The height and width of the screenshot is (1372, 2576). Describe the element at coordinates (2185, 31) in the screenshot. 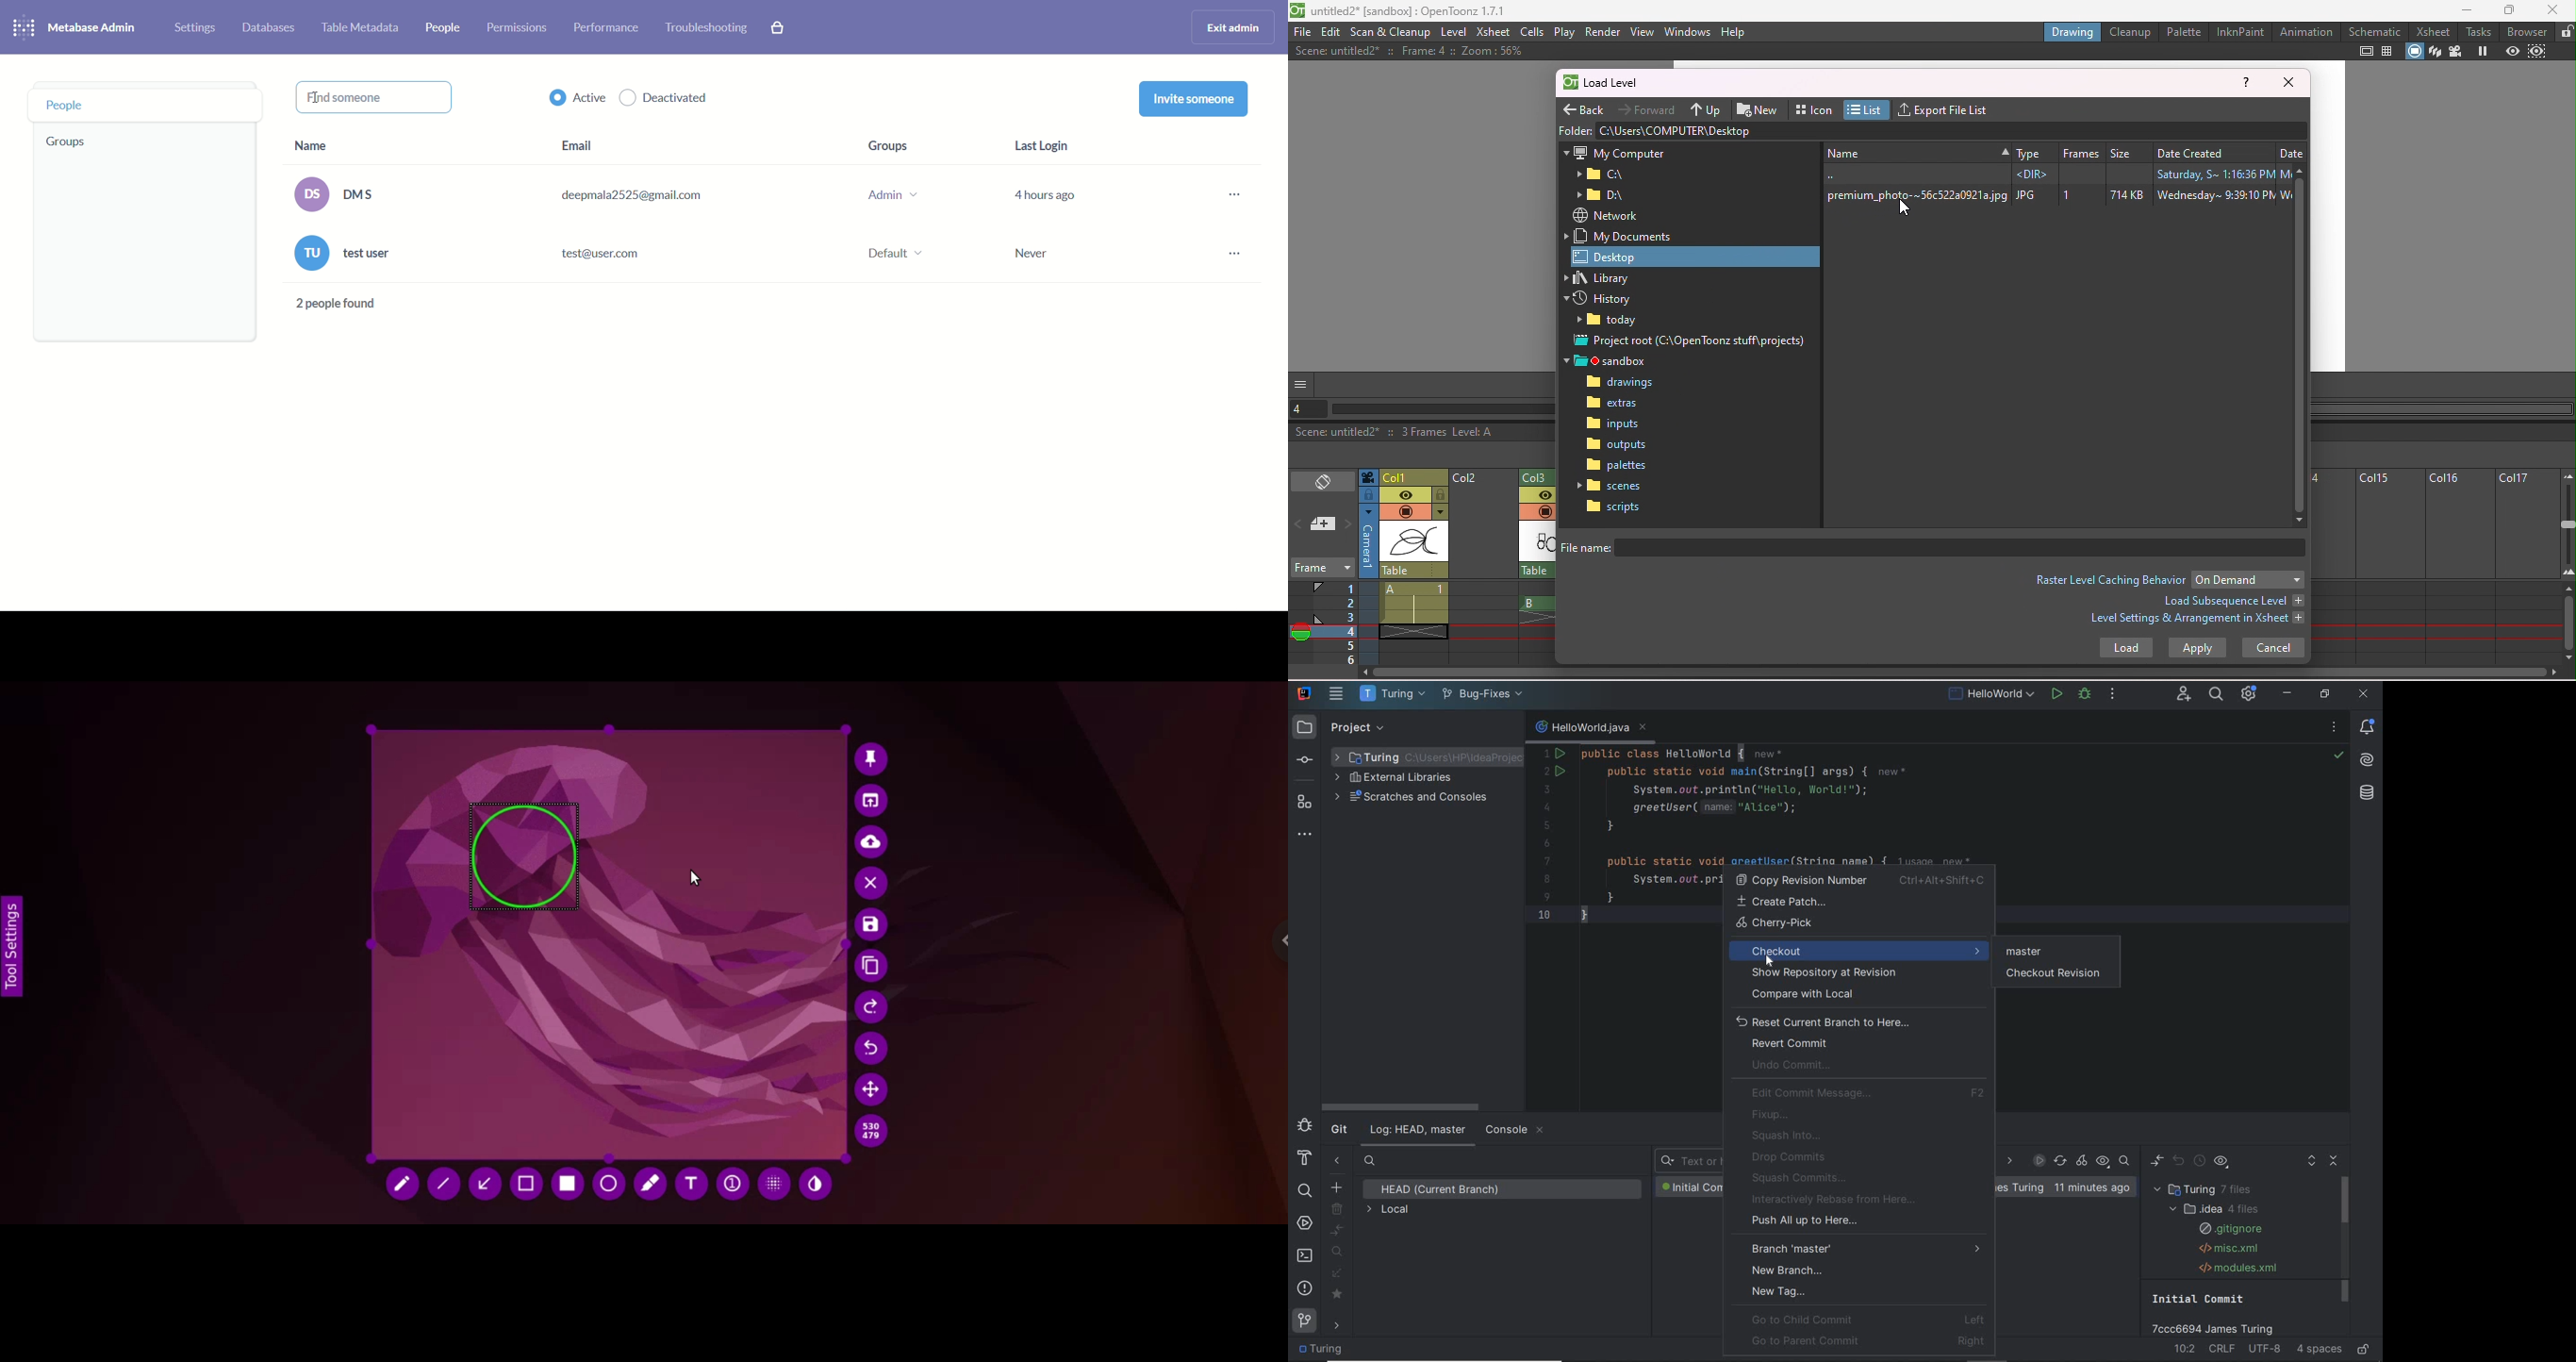

I see `Palette` at that location.